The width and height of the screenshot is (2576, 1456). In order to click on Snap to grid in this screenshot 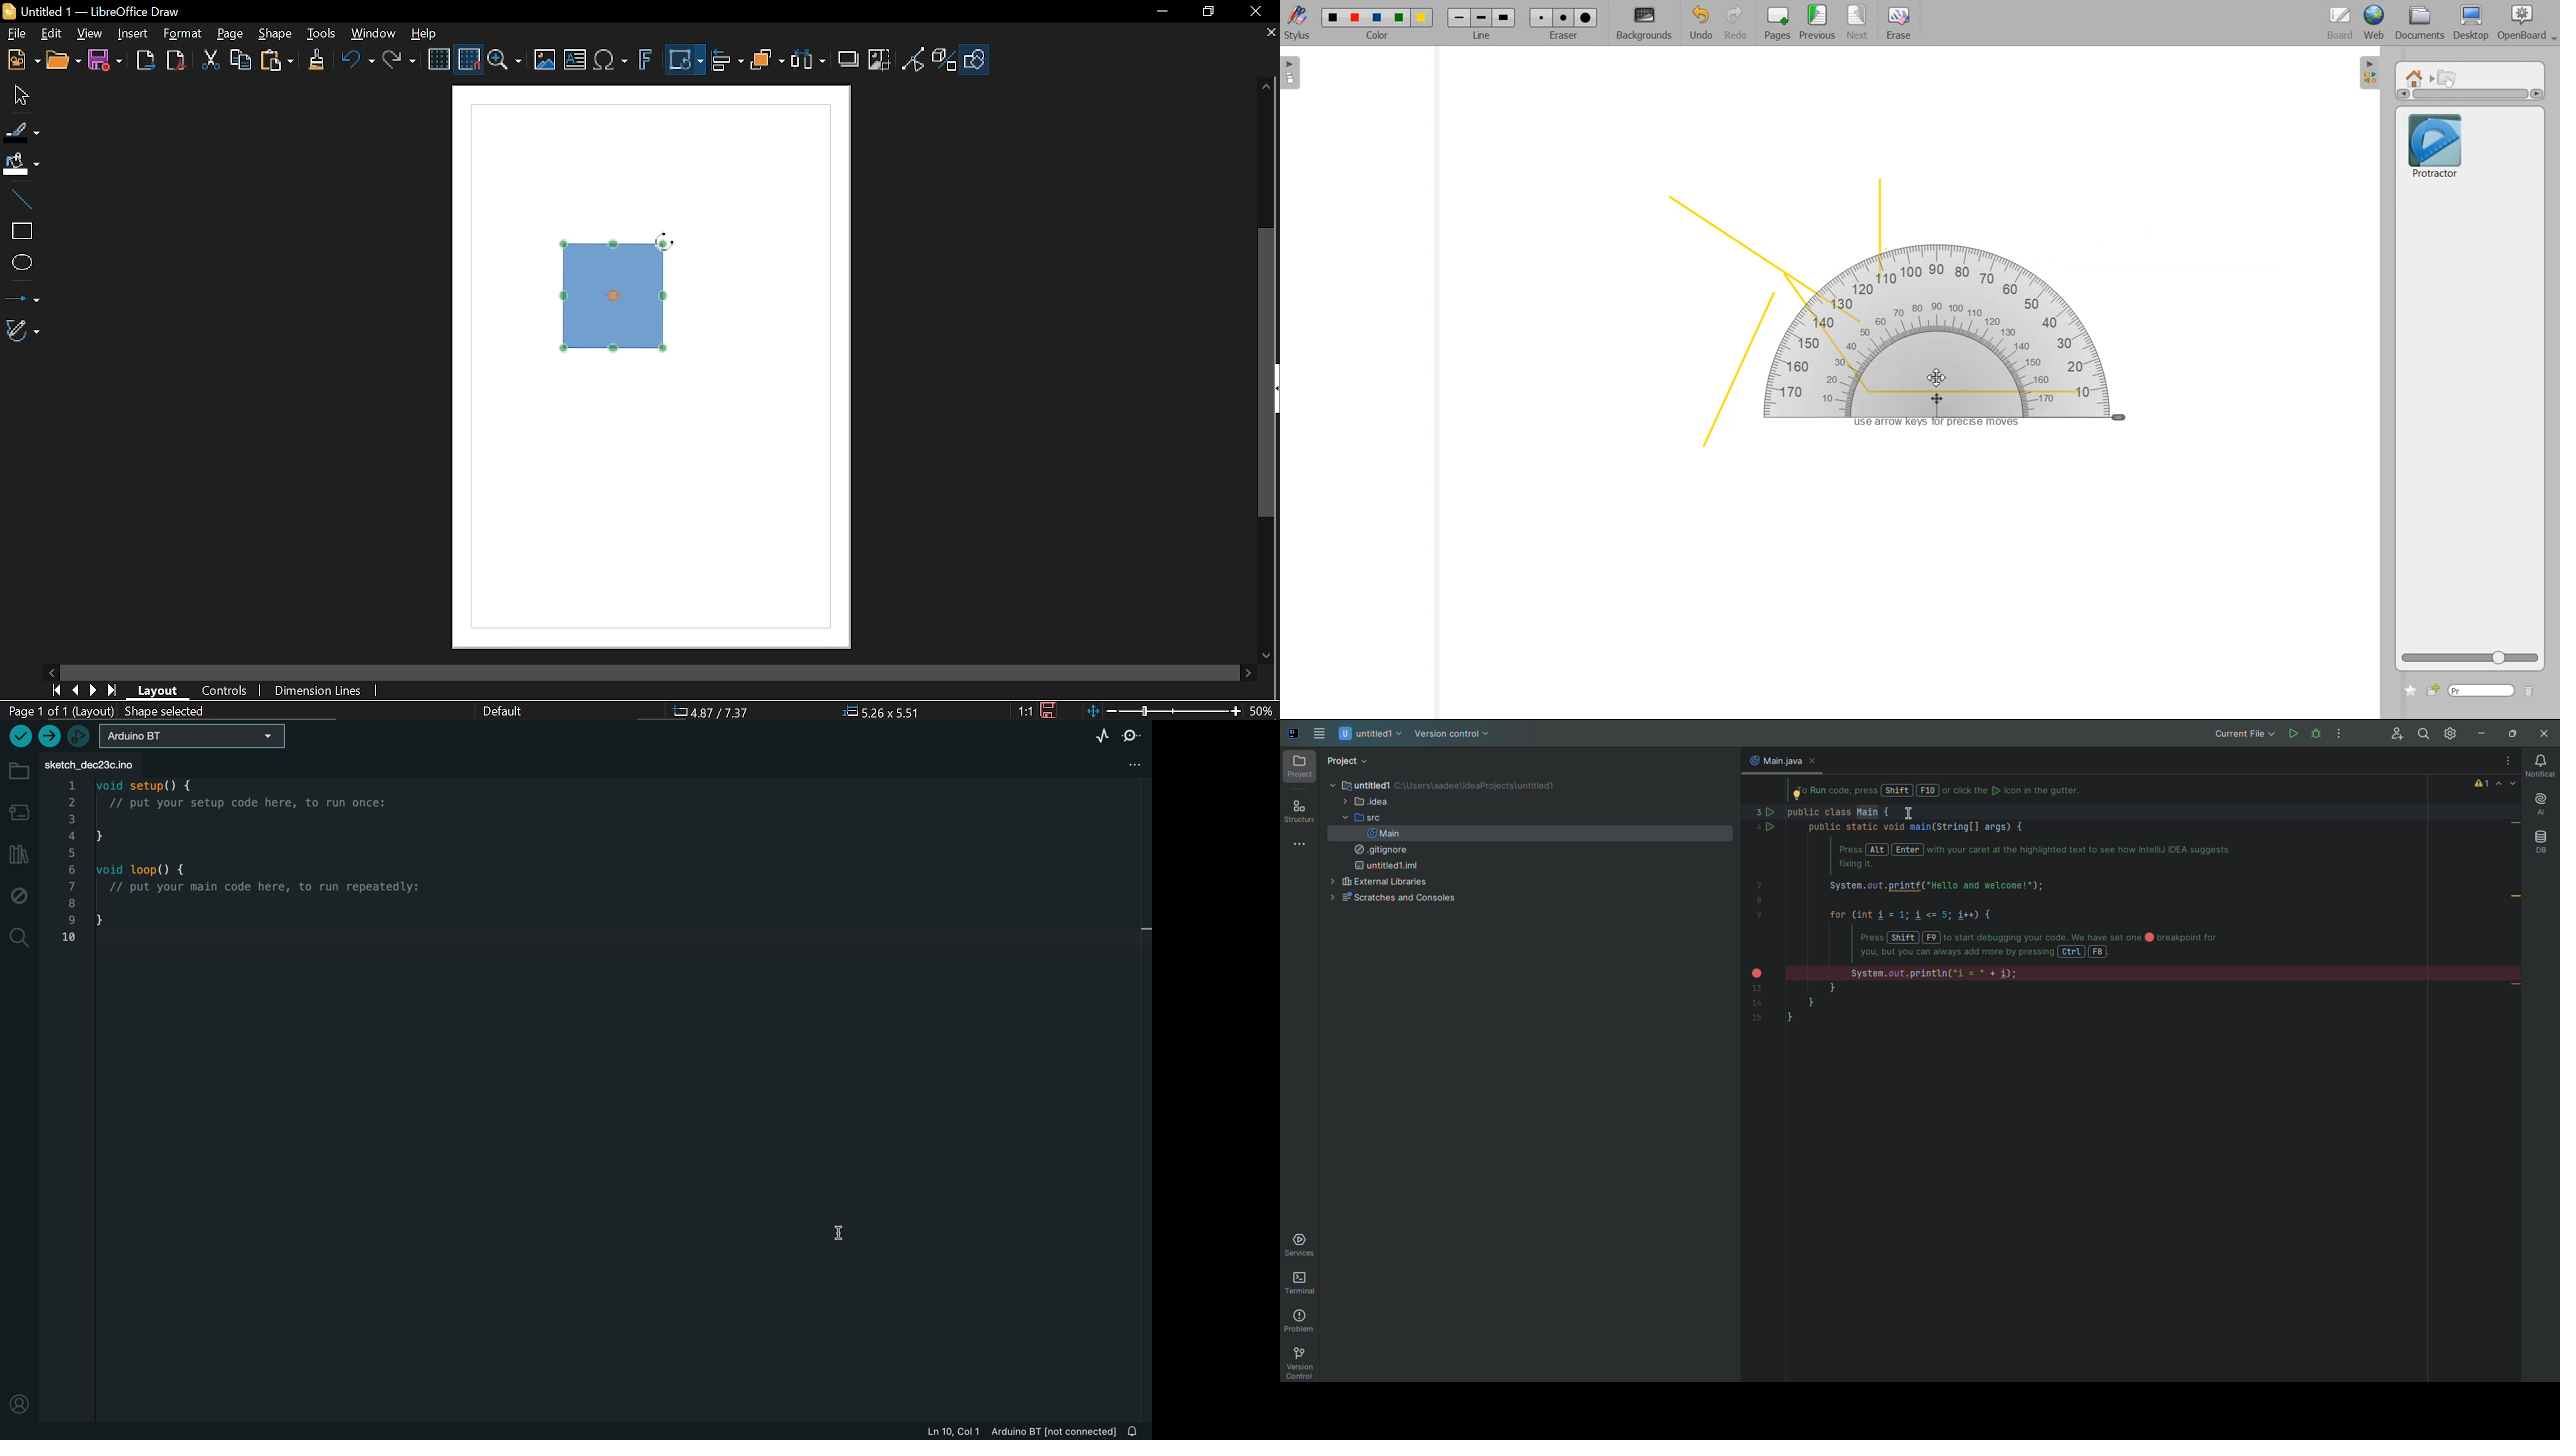, I will do `click(470, 60)`.